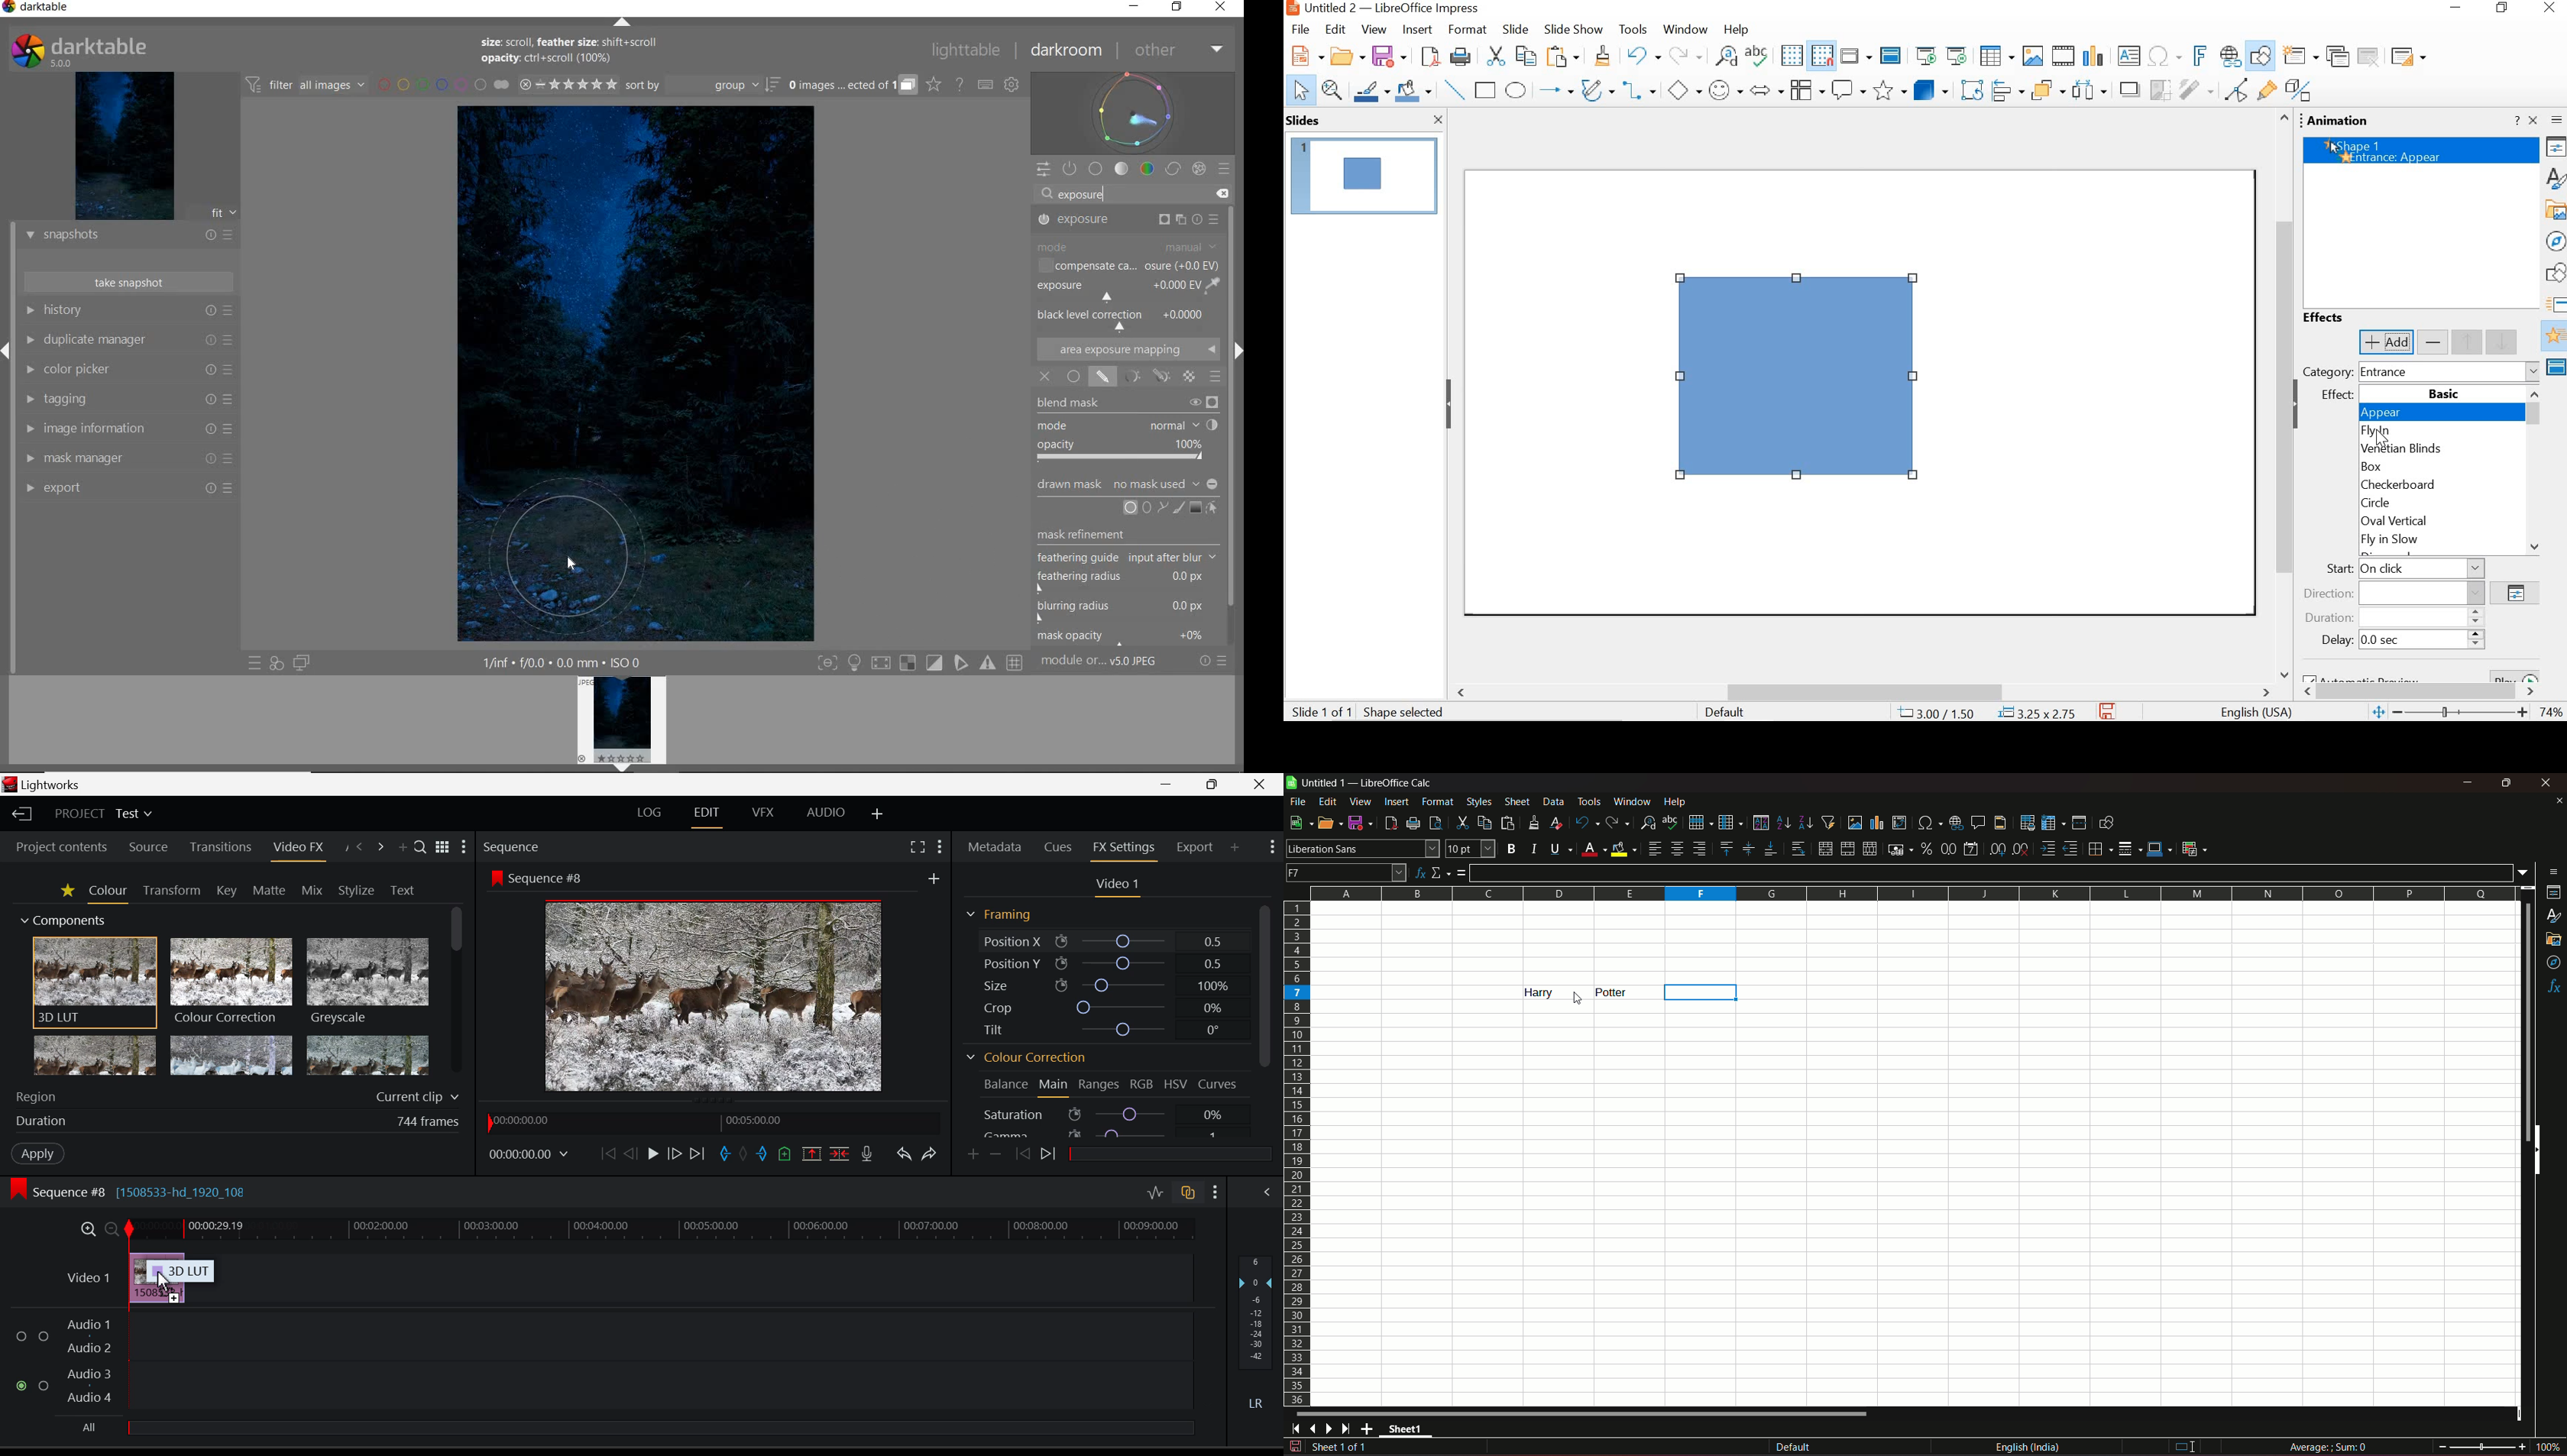 The width and height of the screenshot is (2576, 1456). Describe the element at coordinates (1419, 873) in the screenshot. I see `function wizard` at that location.